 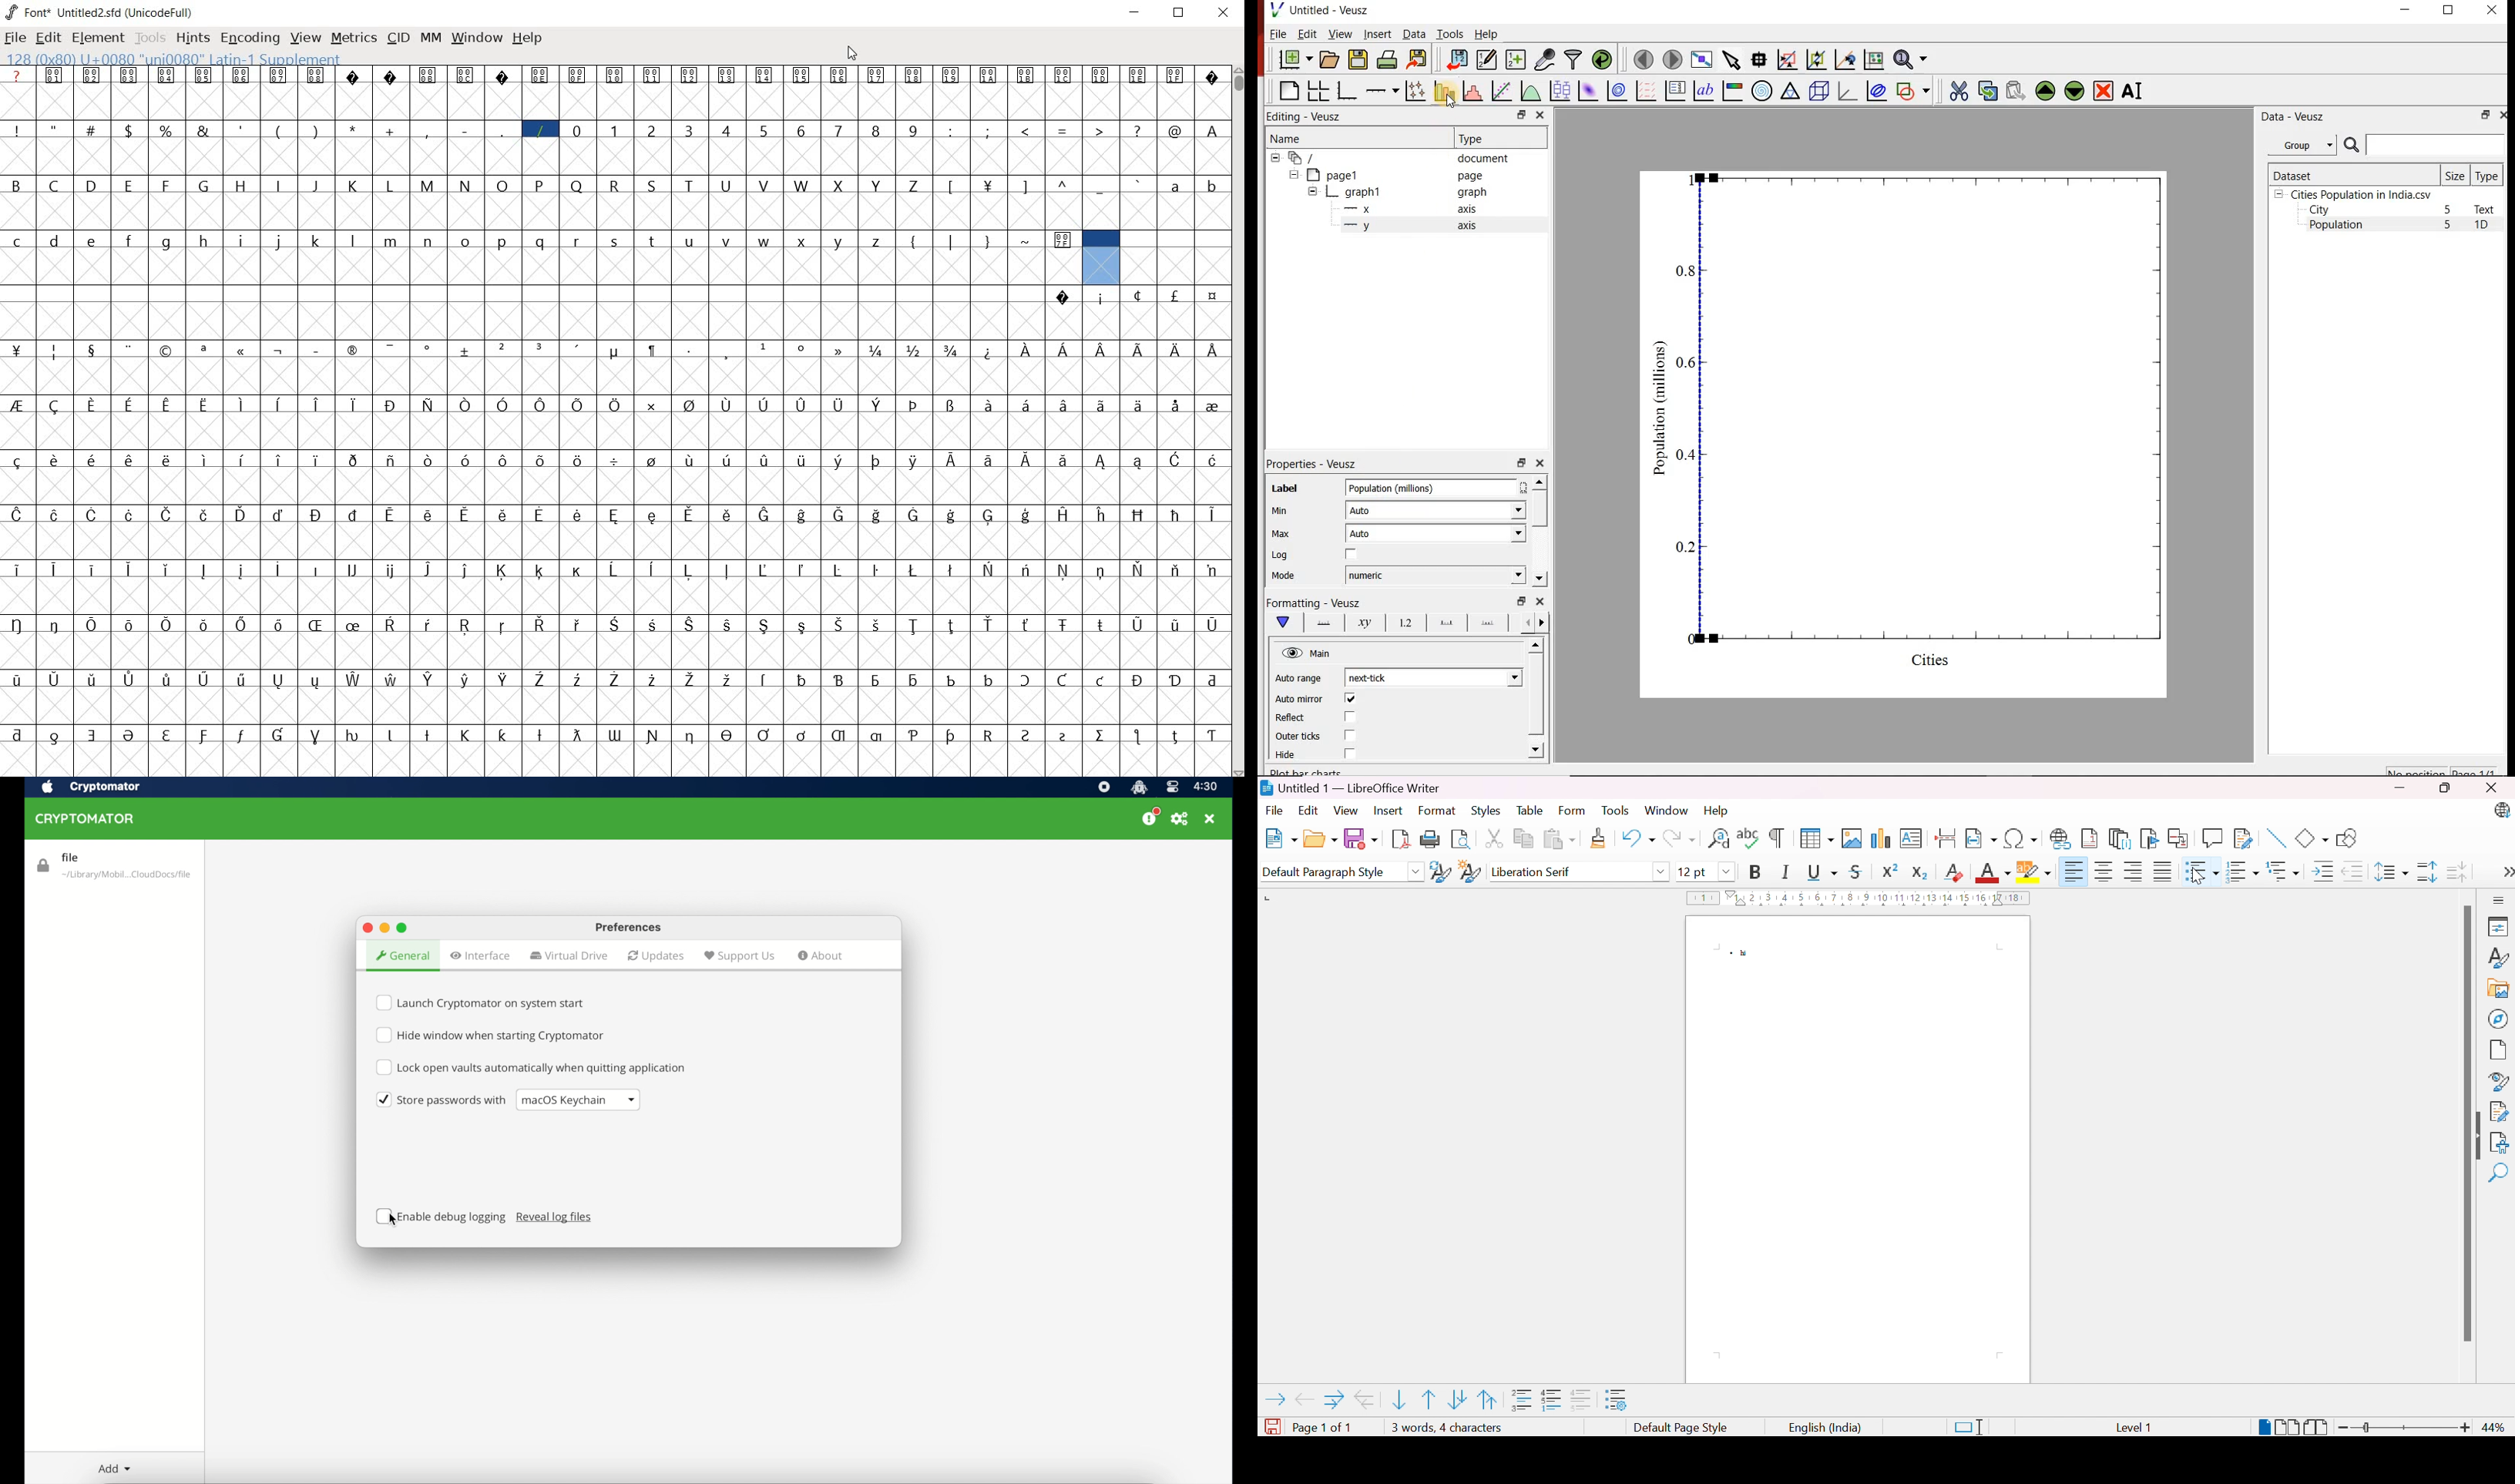 I want to click on x axis, so click(x=1412, y=209).